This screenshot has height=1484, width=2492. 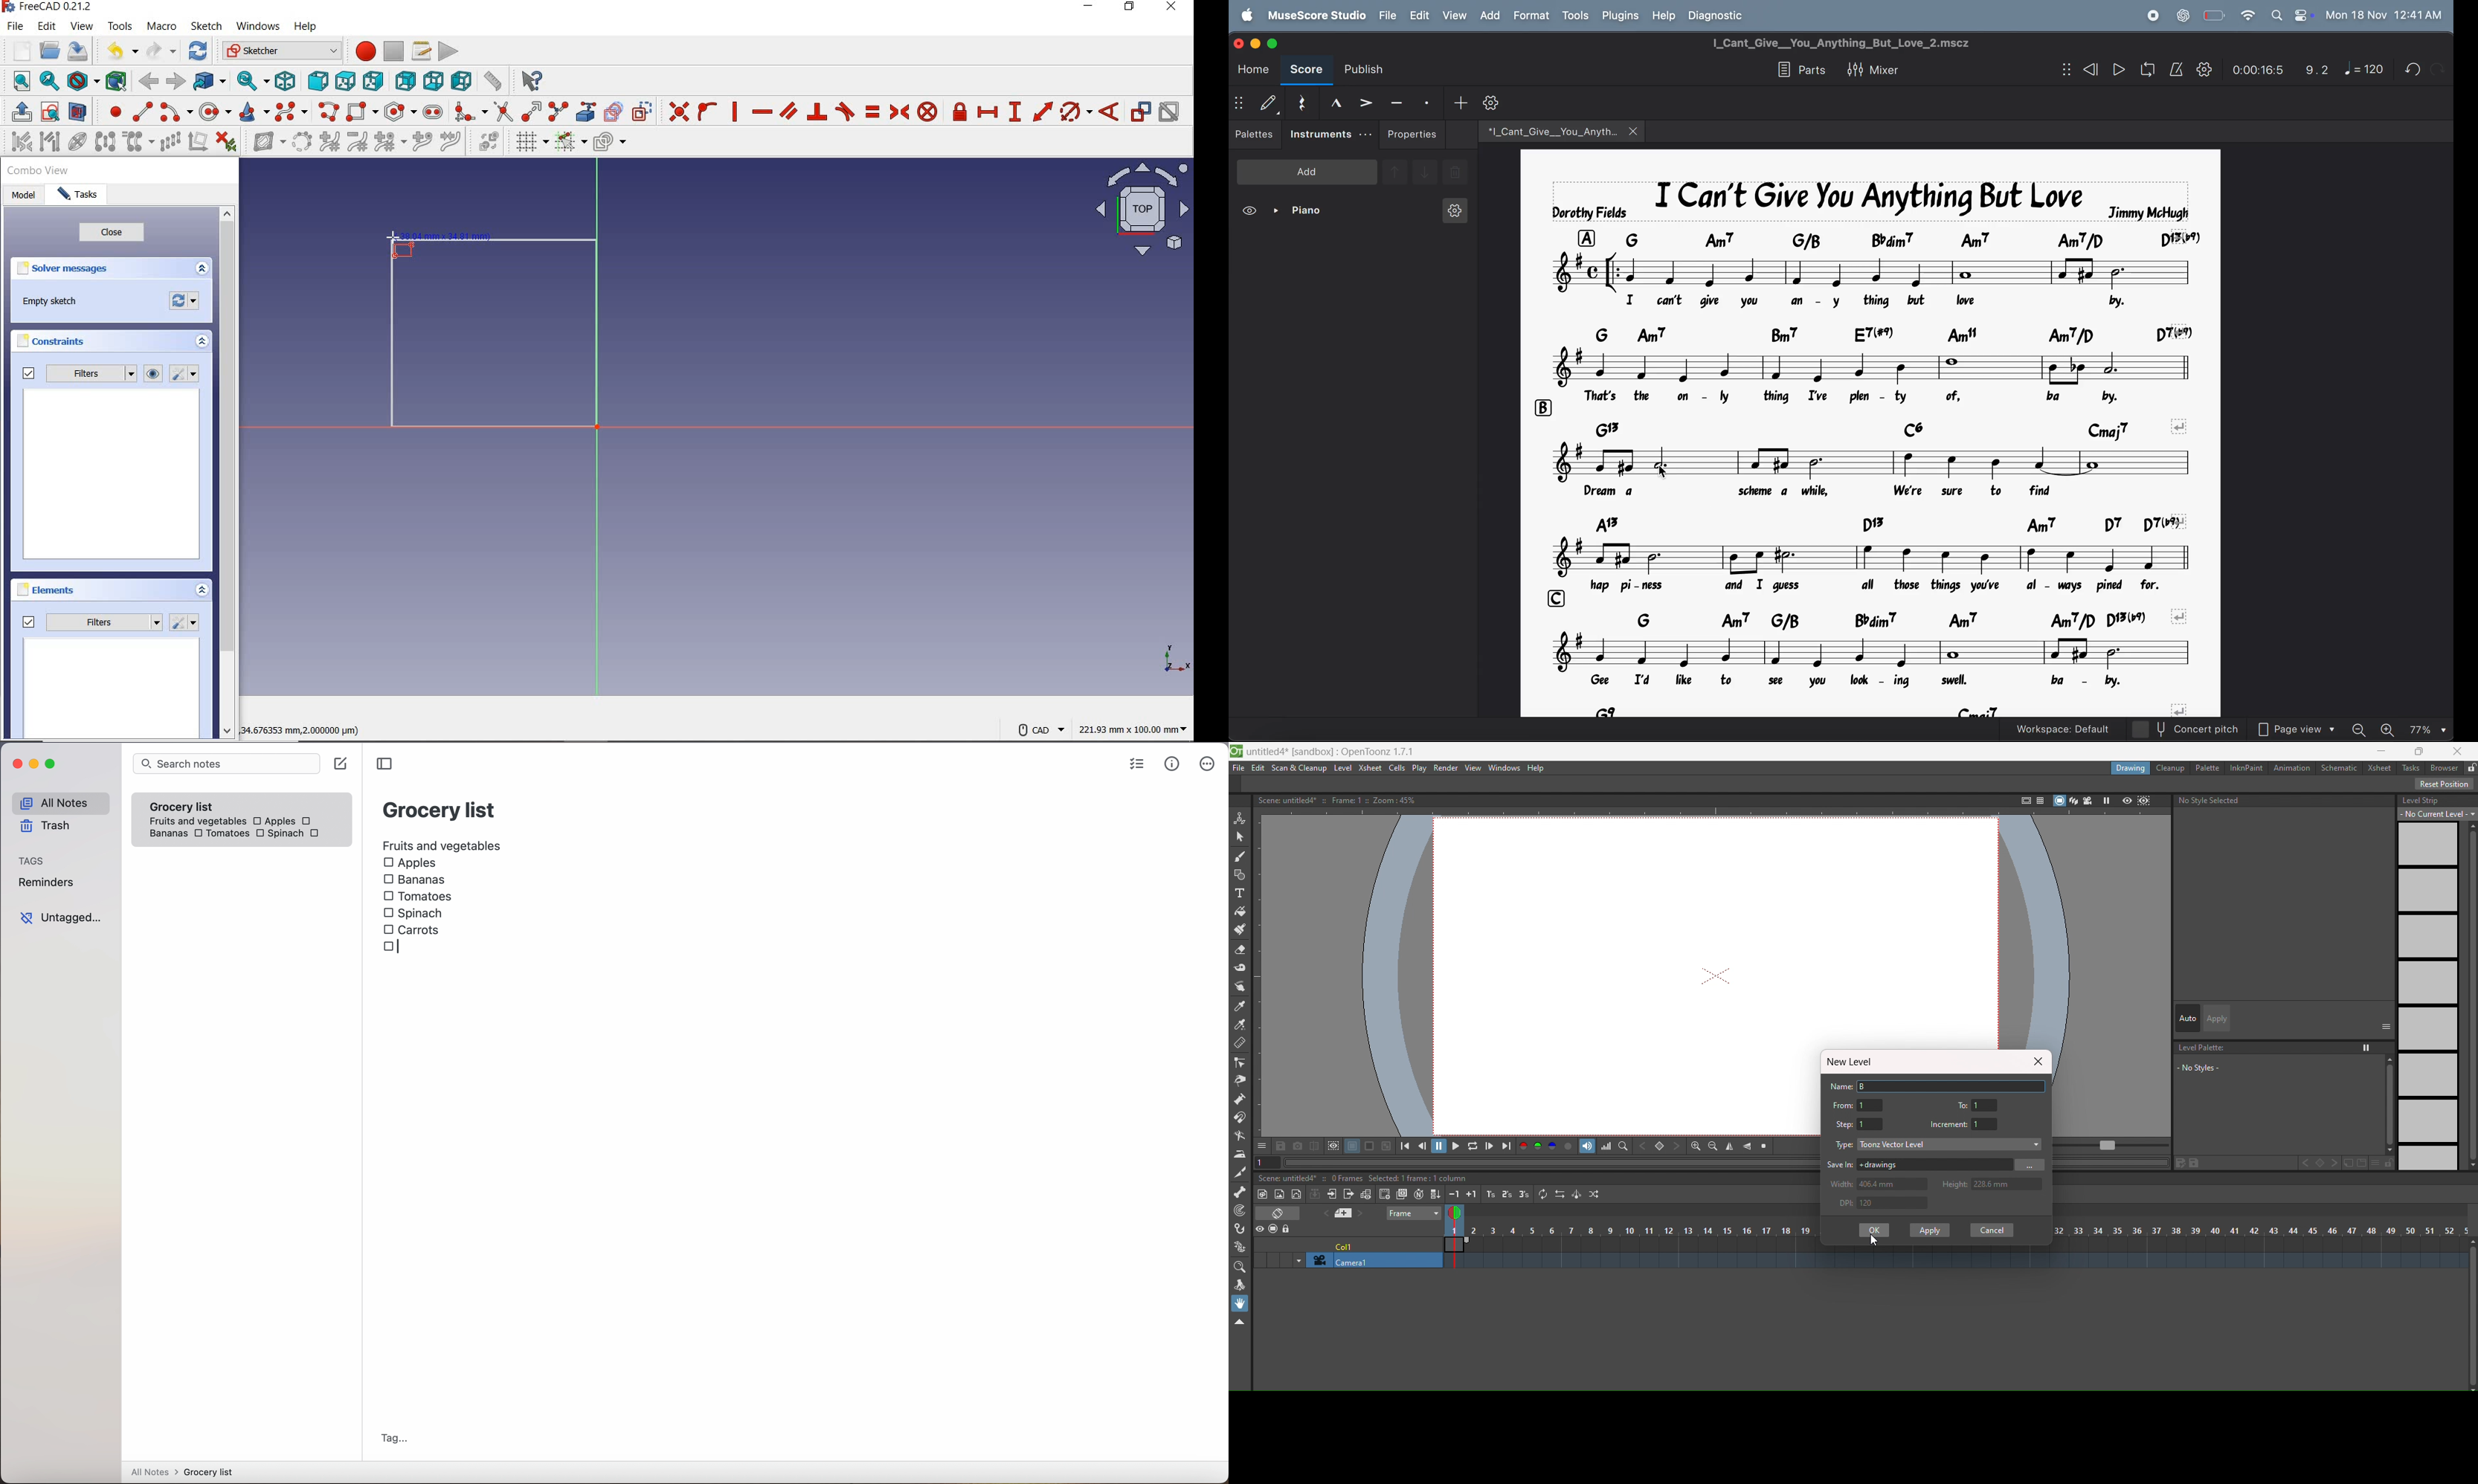 What do you see at coordinates (410, 863) in the screenshot?
I see `Apples checkbox` at bounding box center [410, 863].